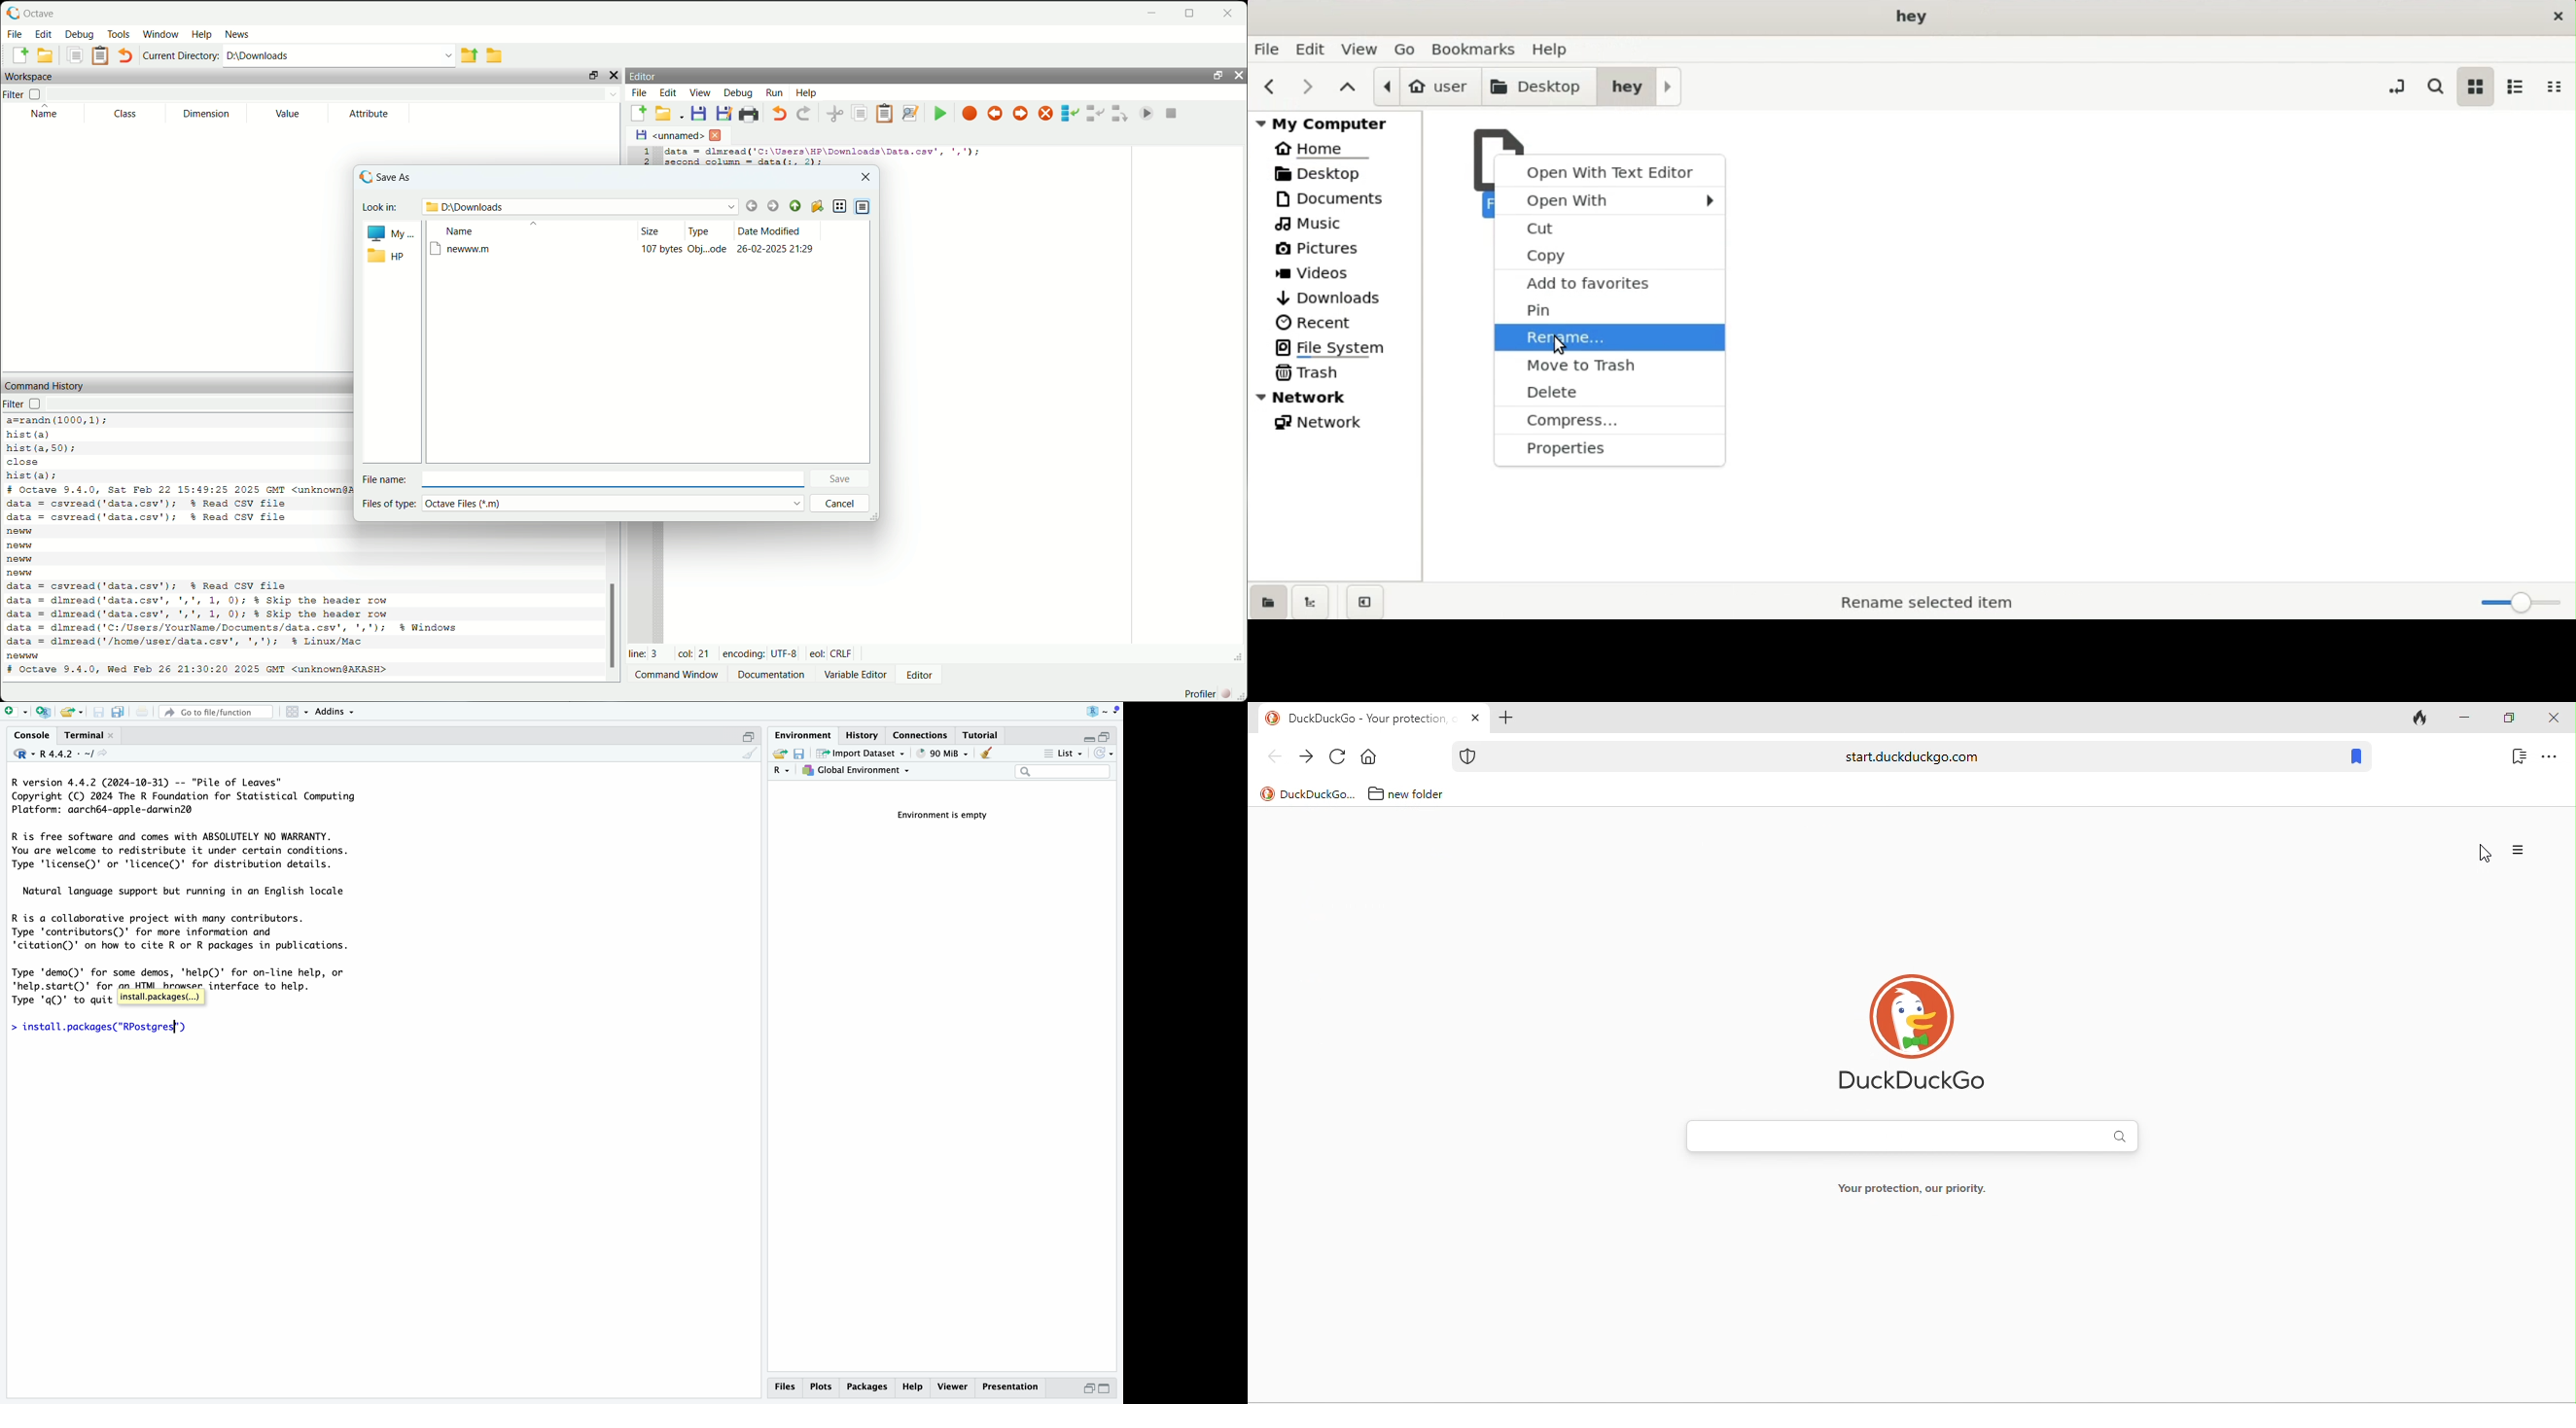  Describe the element at coordinates (780, 755) in the screenshot. I see `load workspace` at that location.